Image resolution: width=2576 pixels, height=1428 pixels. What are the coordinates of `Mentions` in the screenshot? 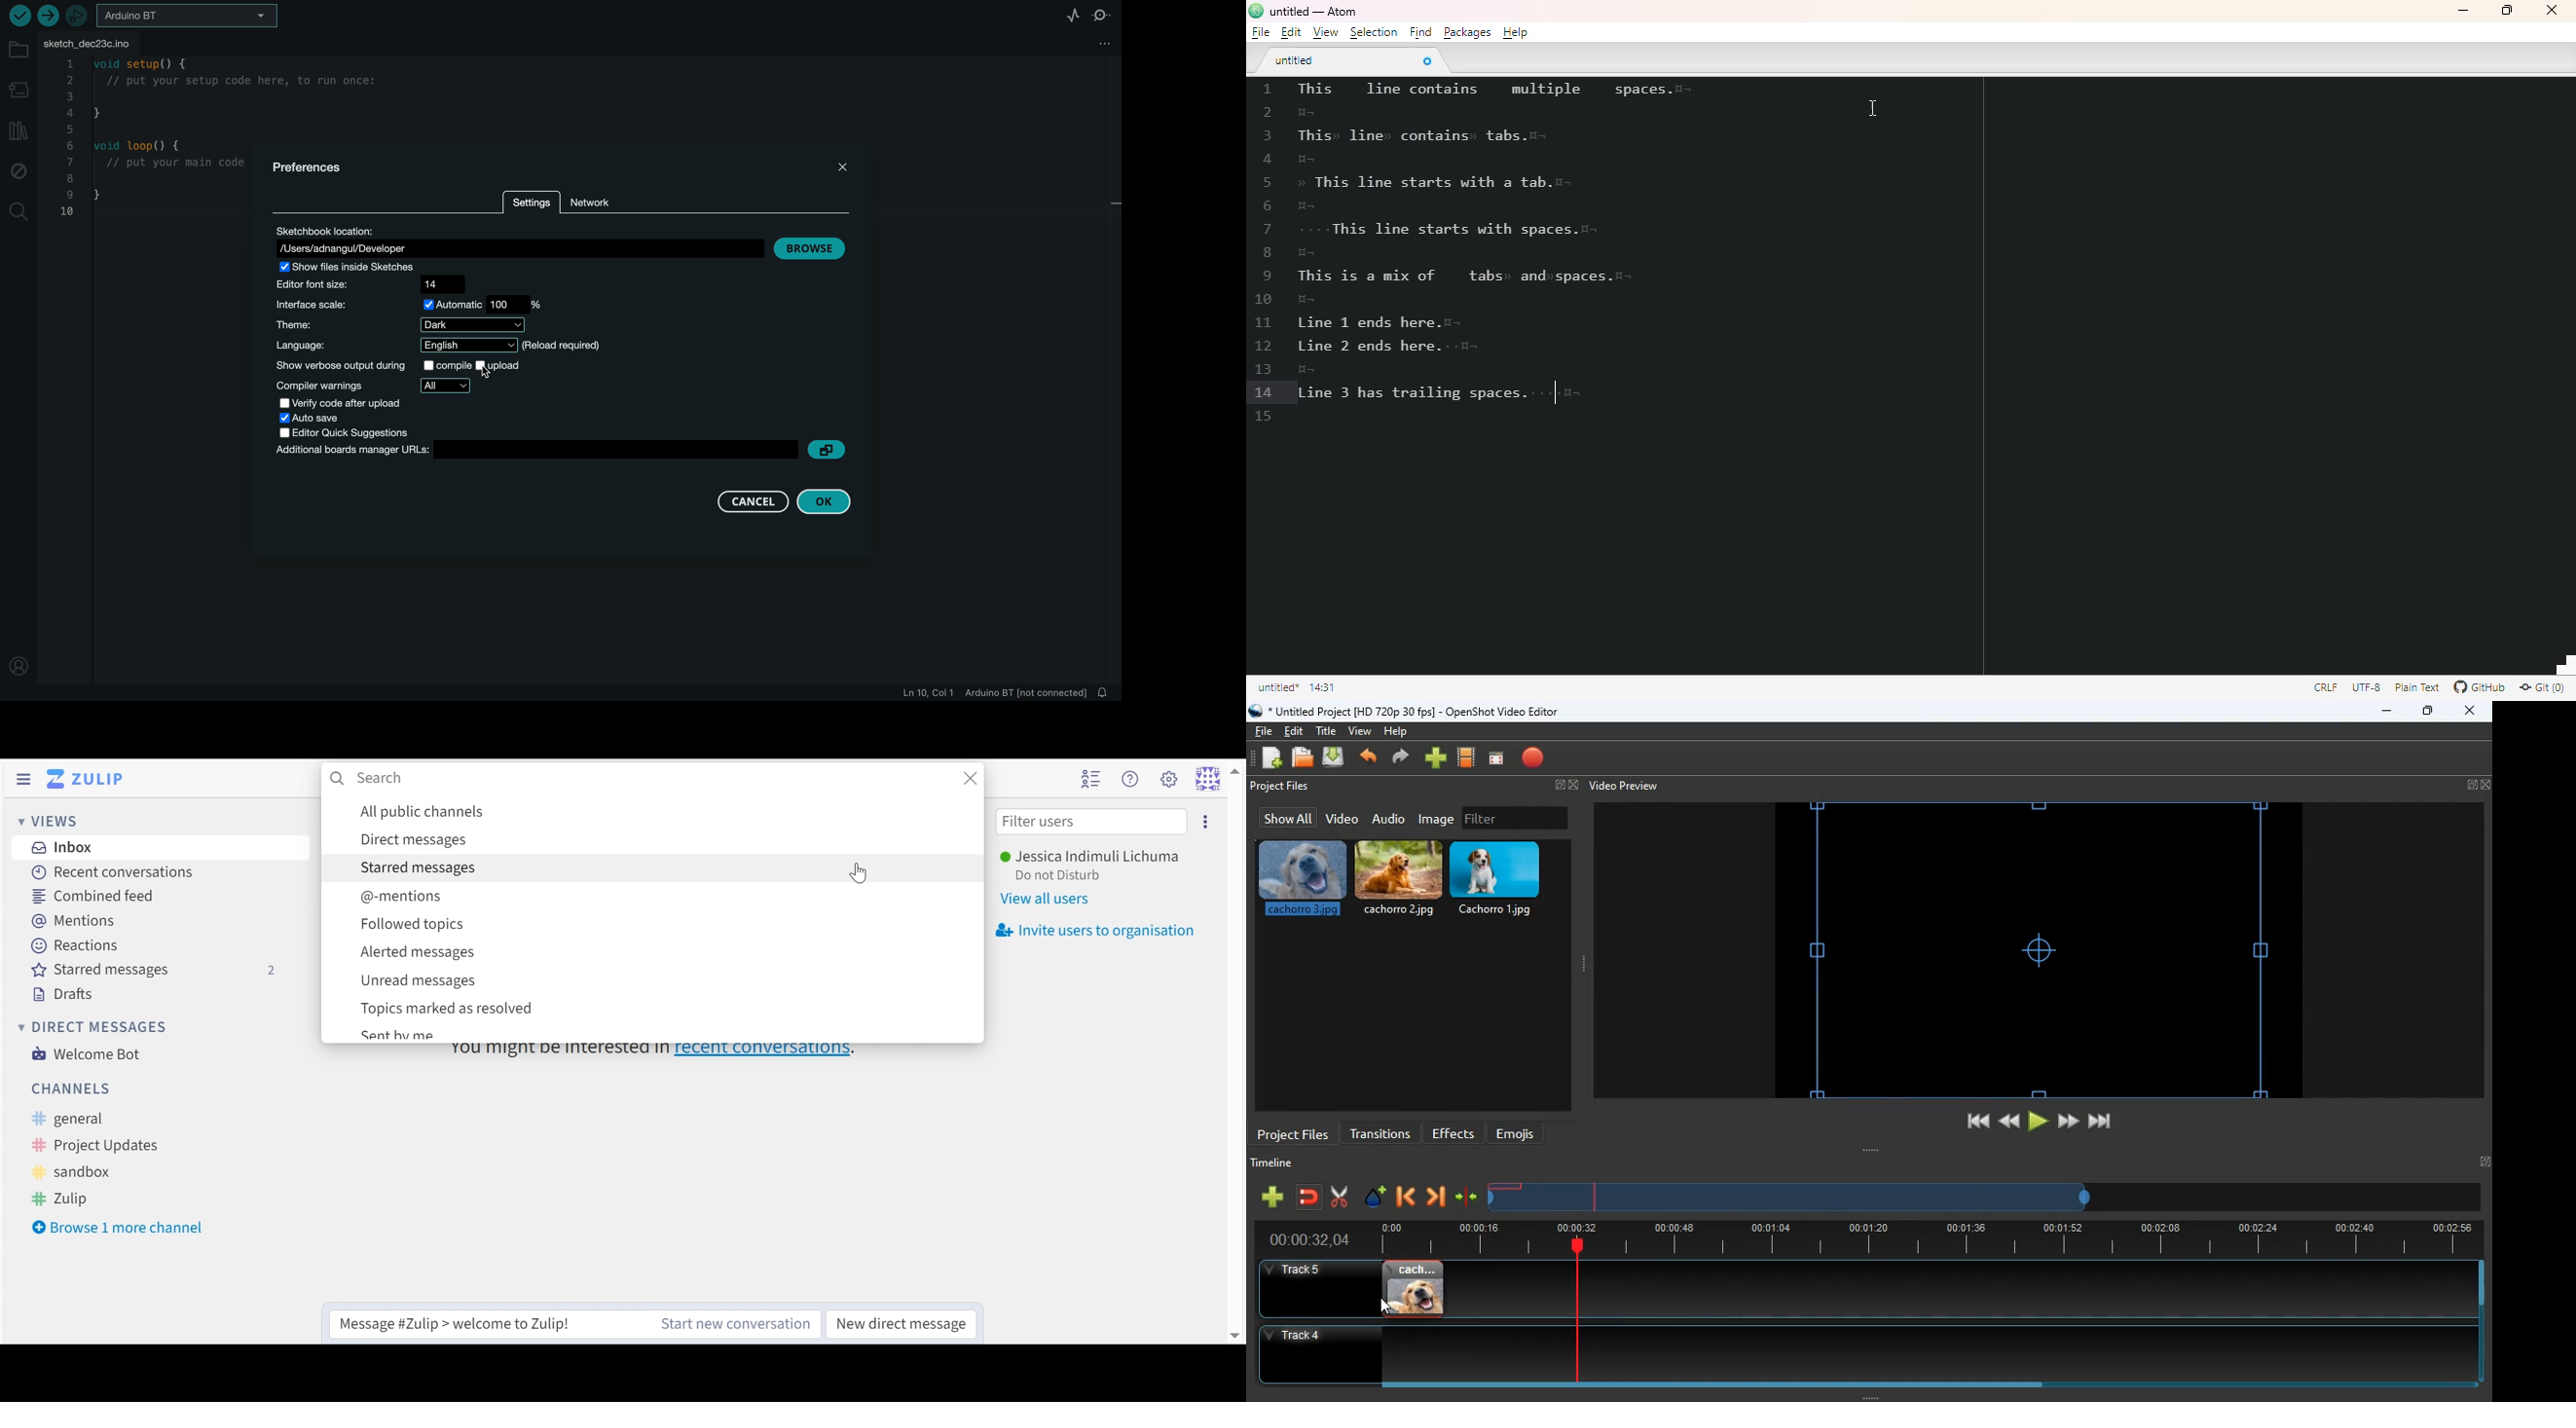 It's located at (71, 921).